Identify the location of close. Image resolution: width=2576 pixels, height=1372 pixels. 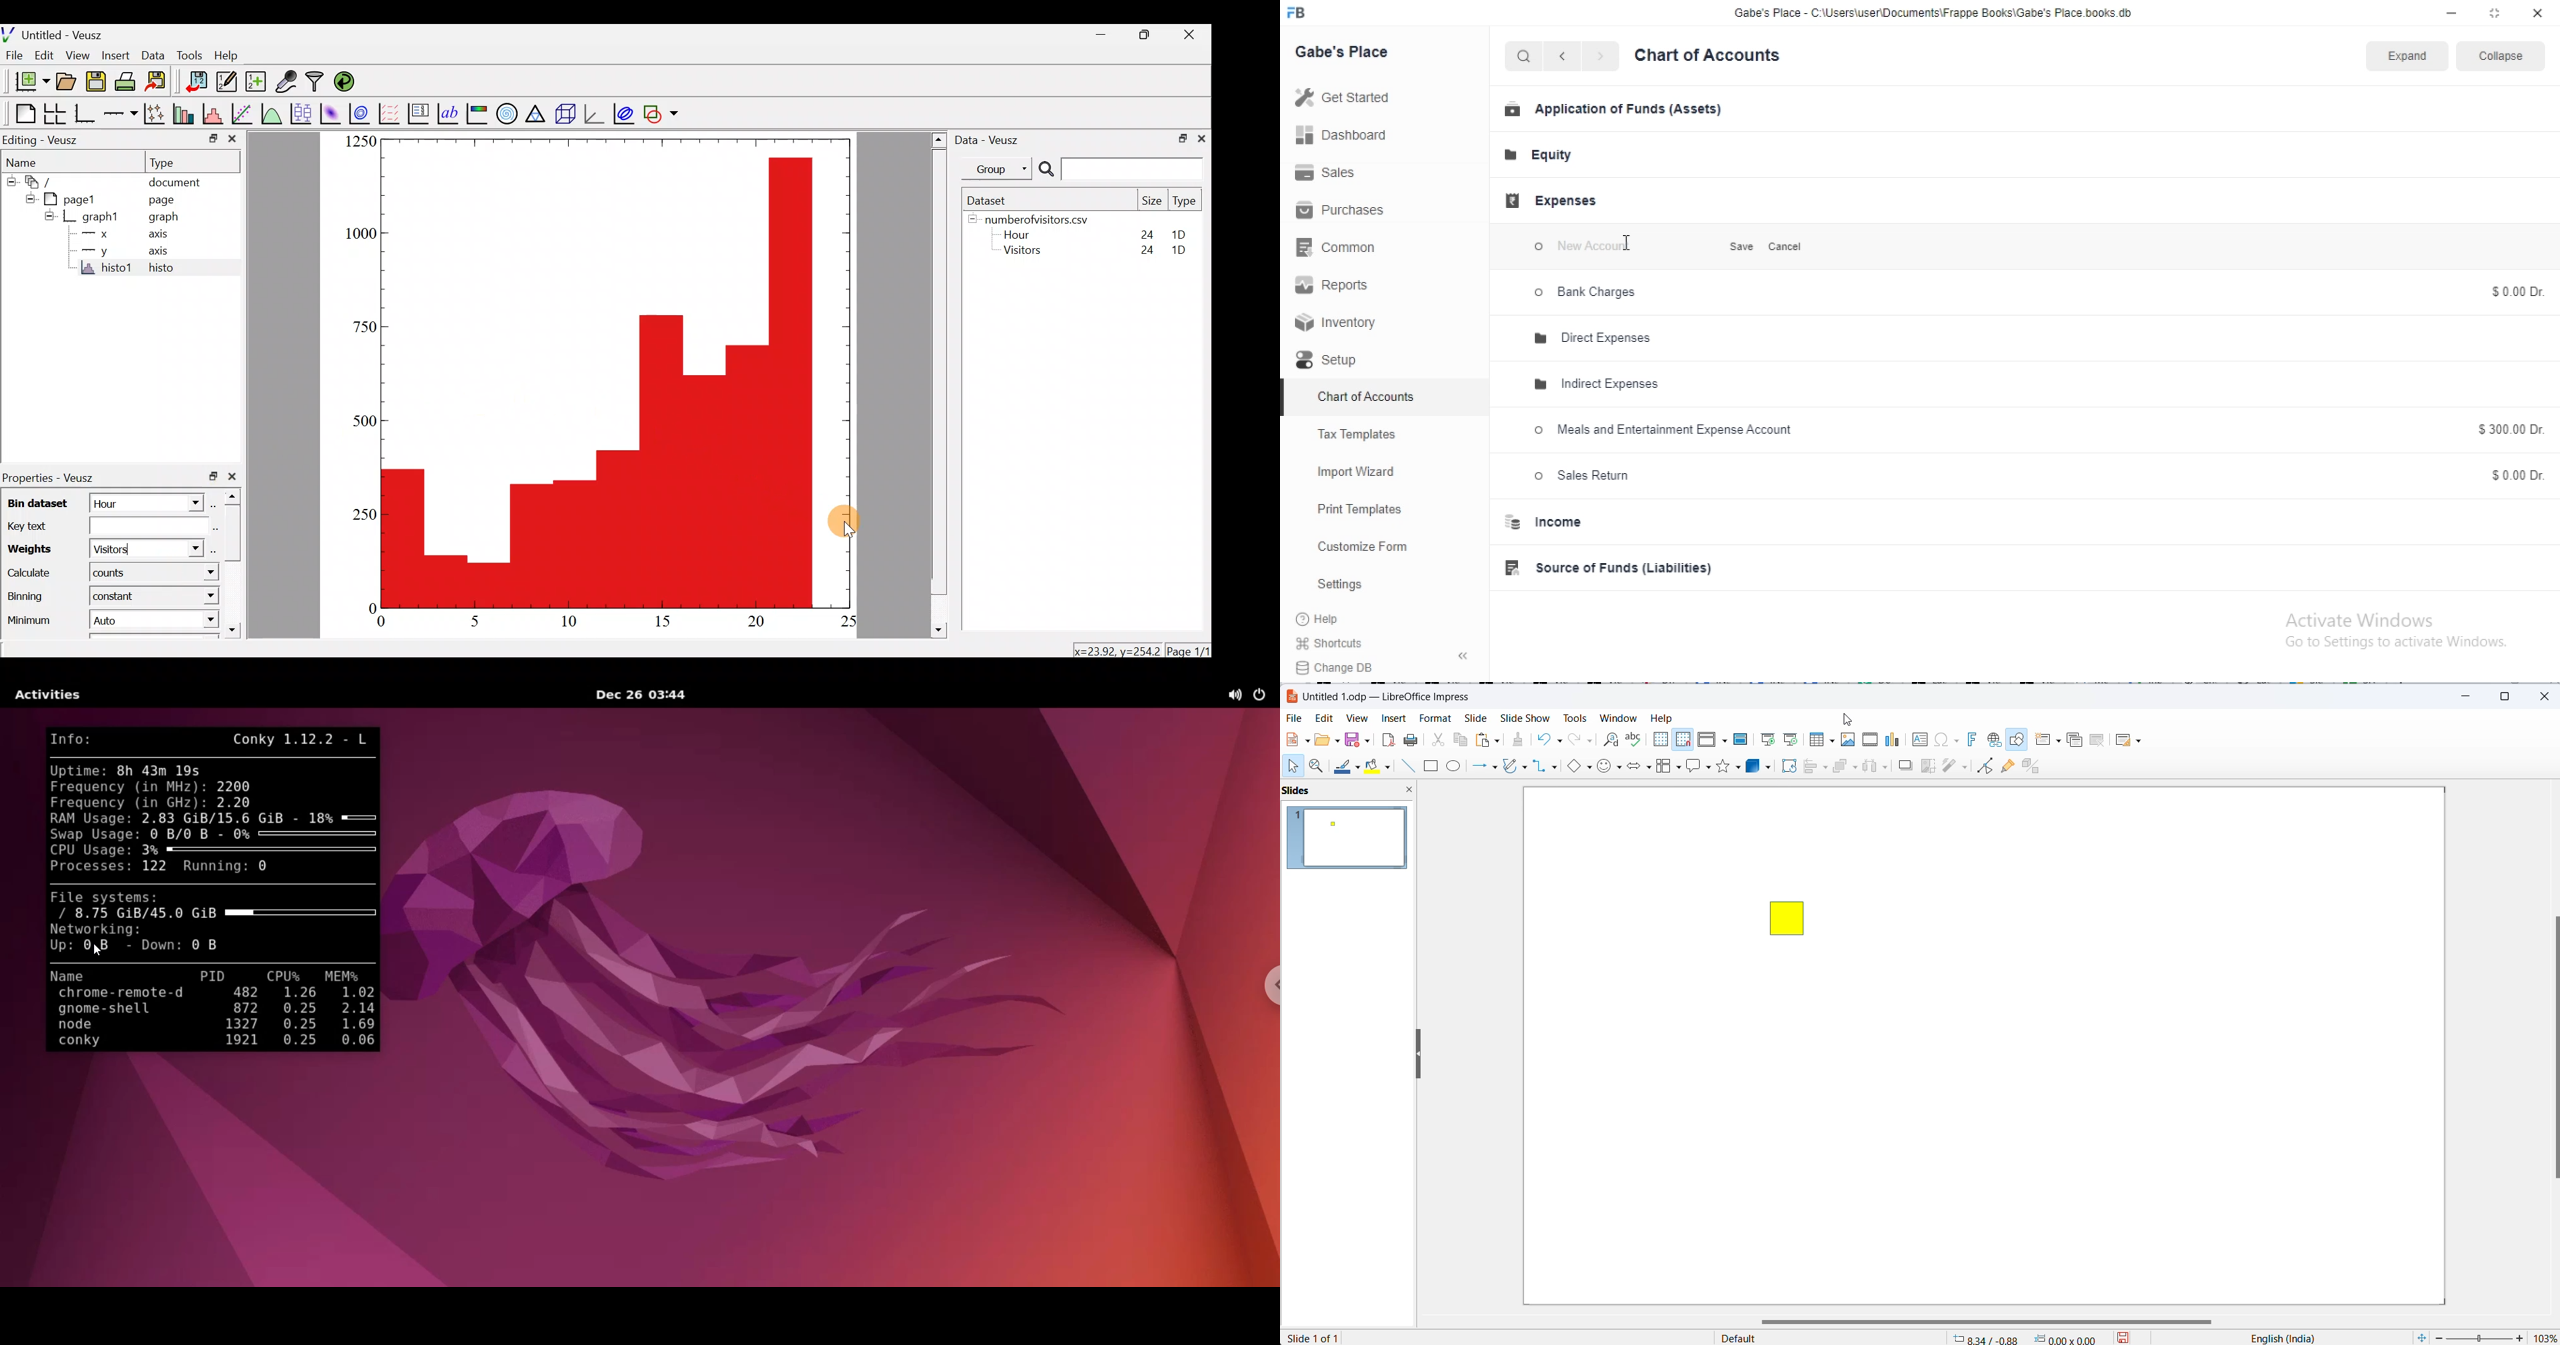
(2539, 13).